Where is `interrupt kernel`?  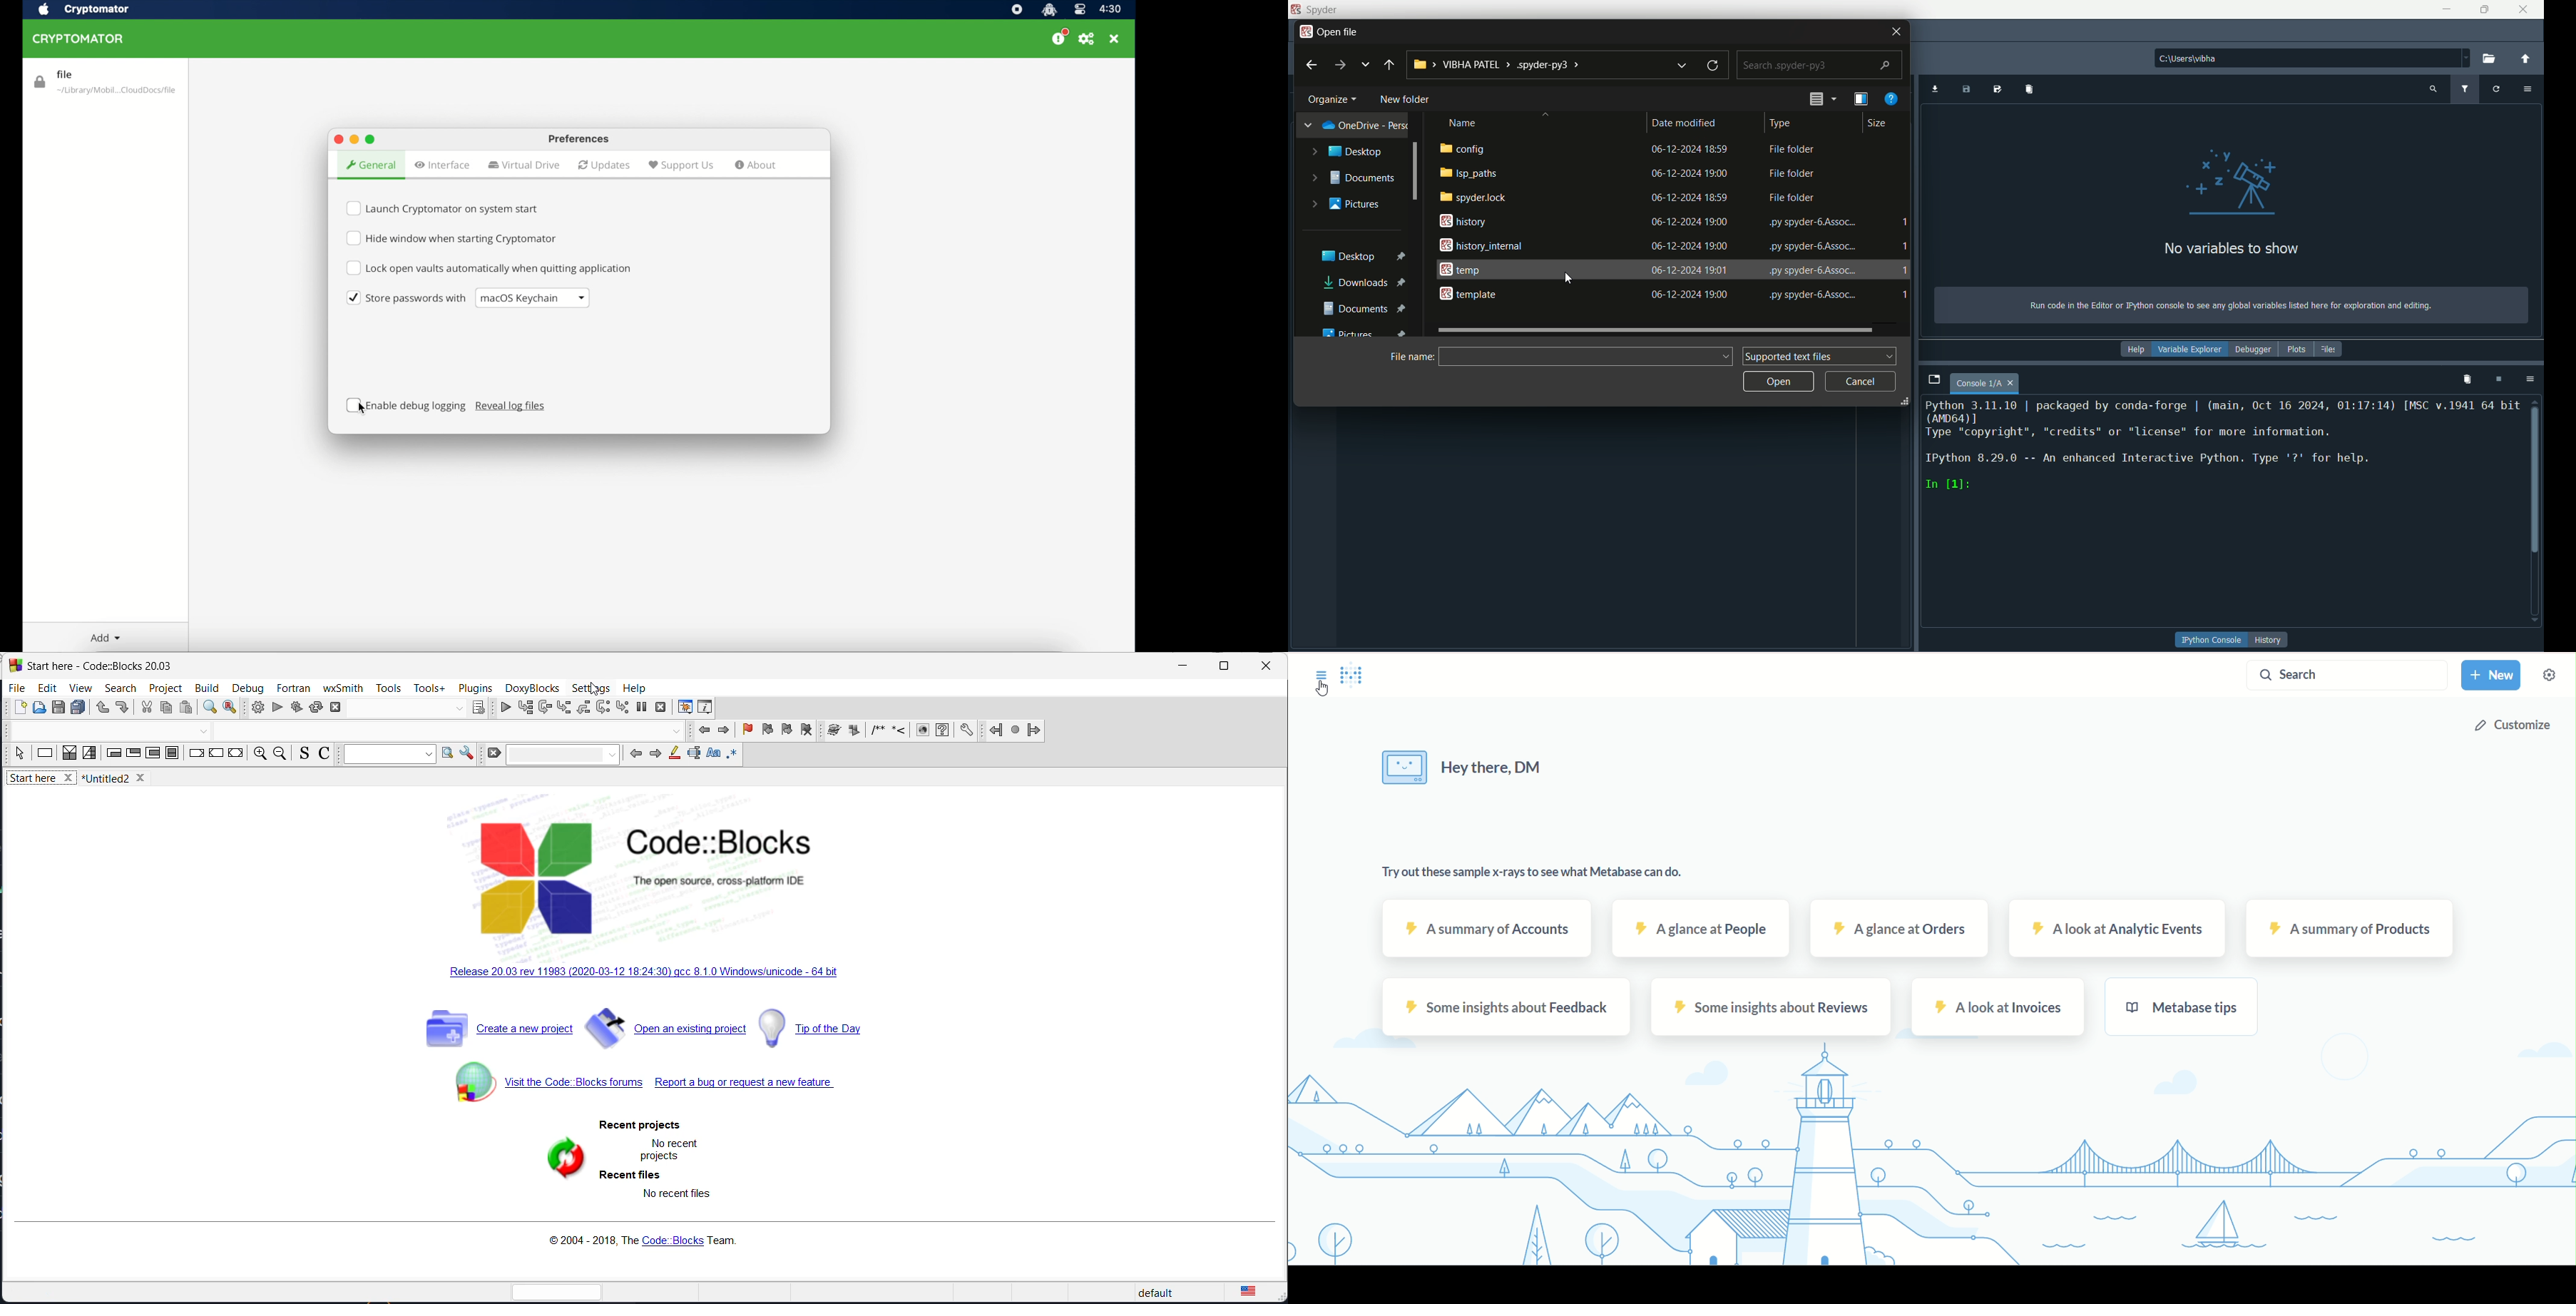 interrupt kernel is located at coordinates (2501, 380).